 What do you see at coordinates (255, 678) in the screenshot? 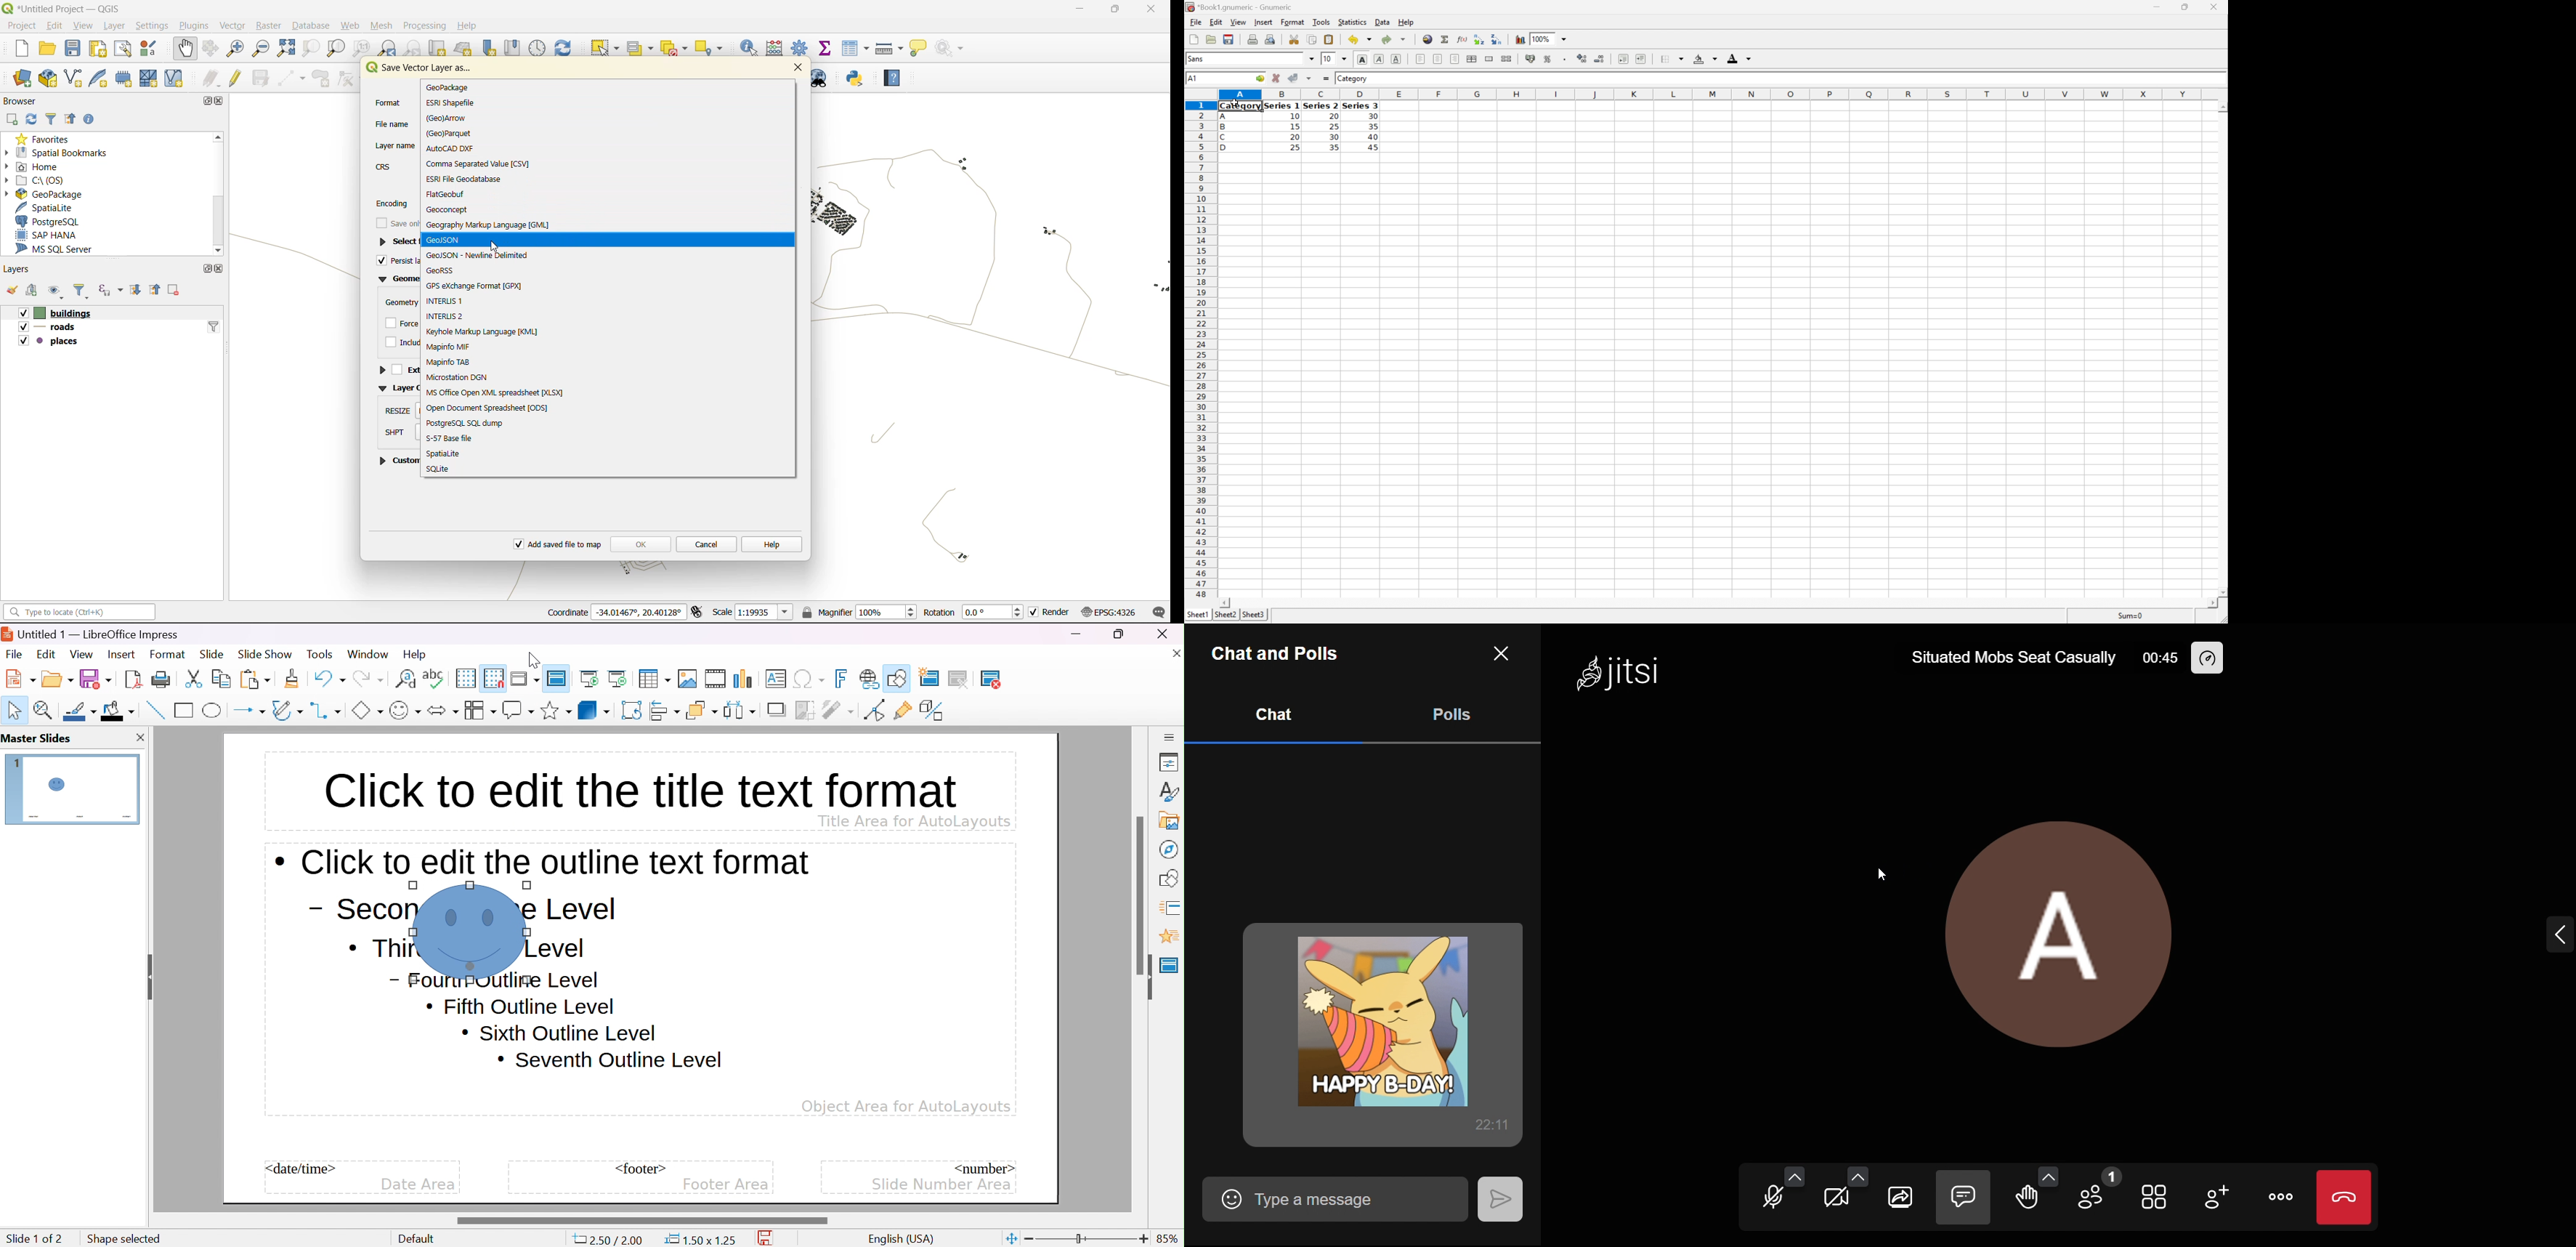
I see `paste` at bounding box center [255, 678].